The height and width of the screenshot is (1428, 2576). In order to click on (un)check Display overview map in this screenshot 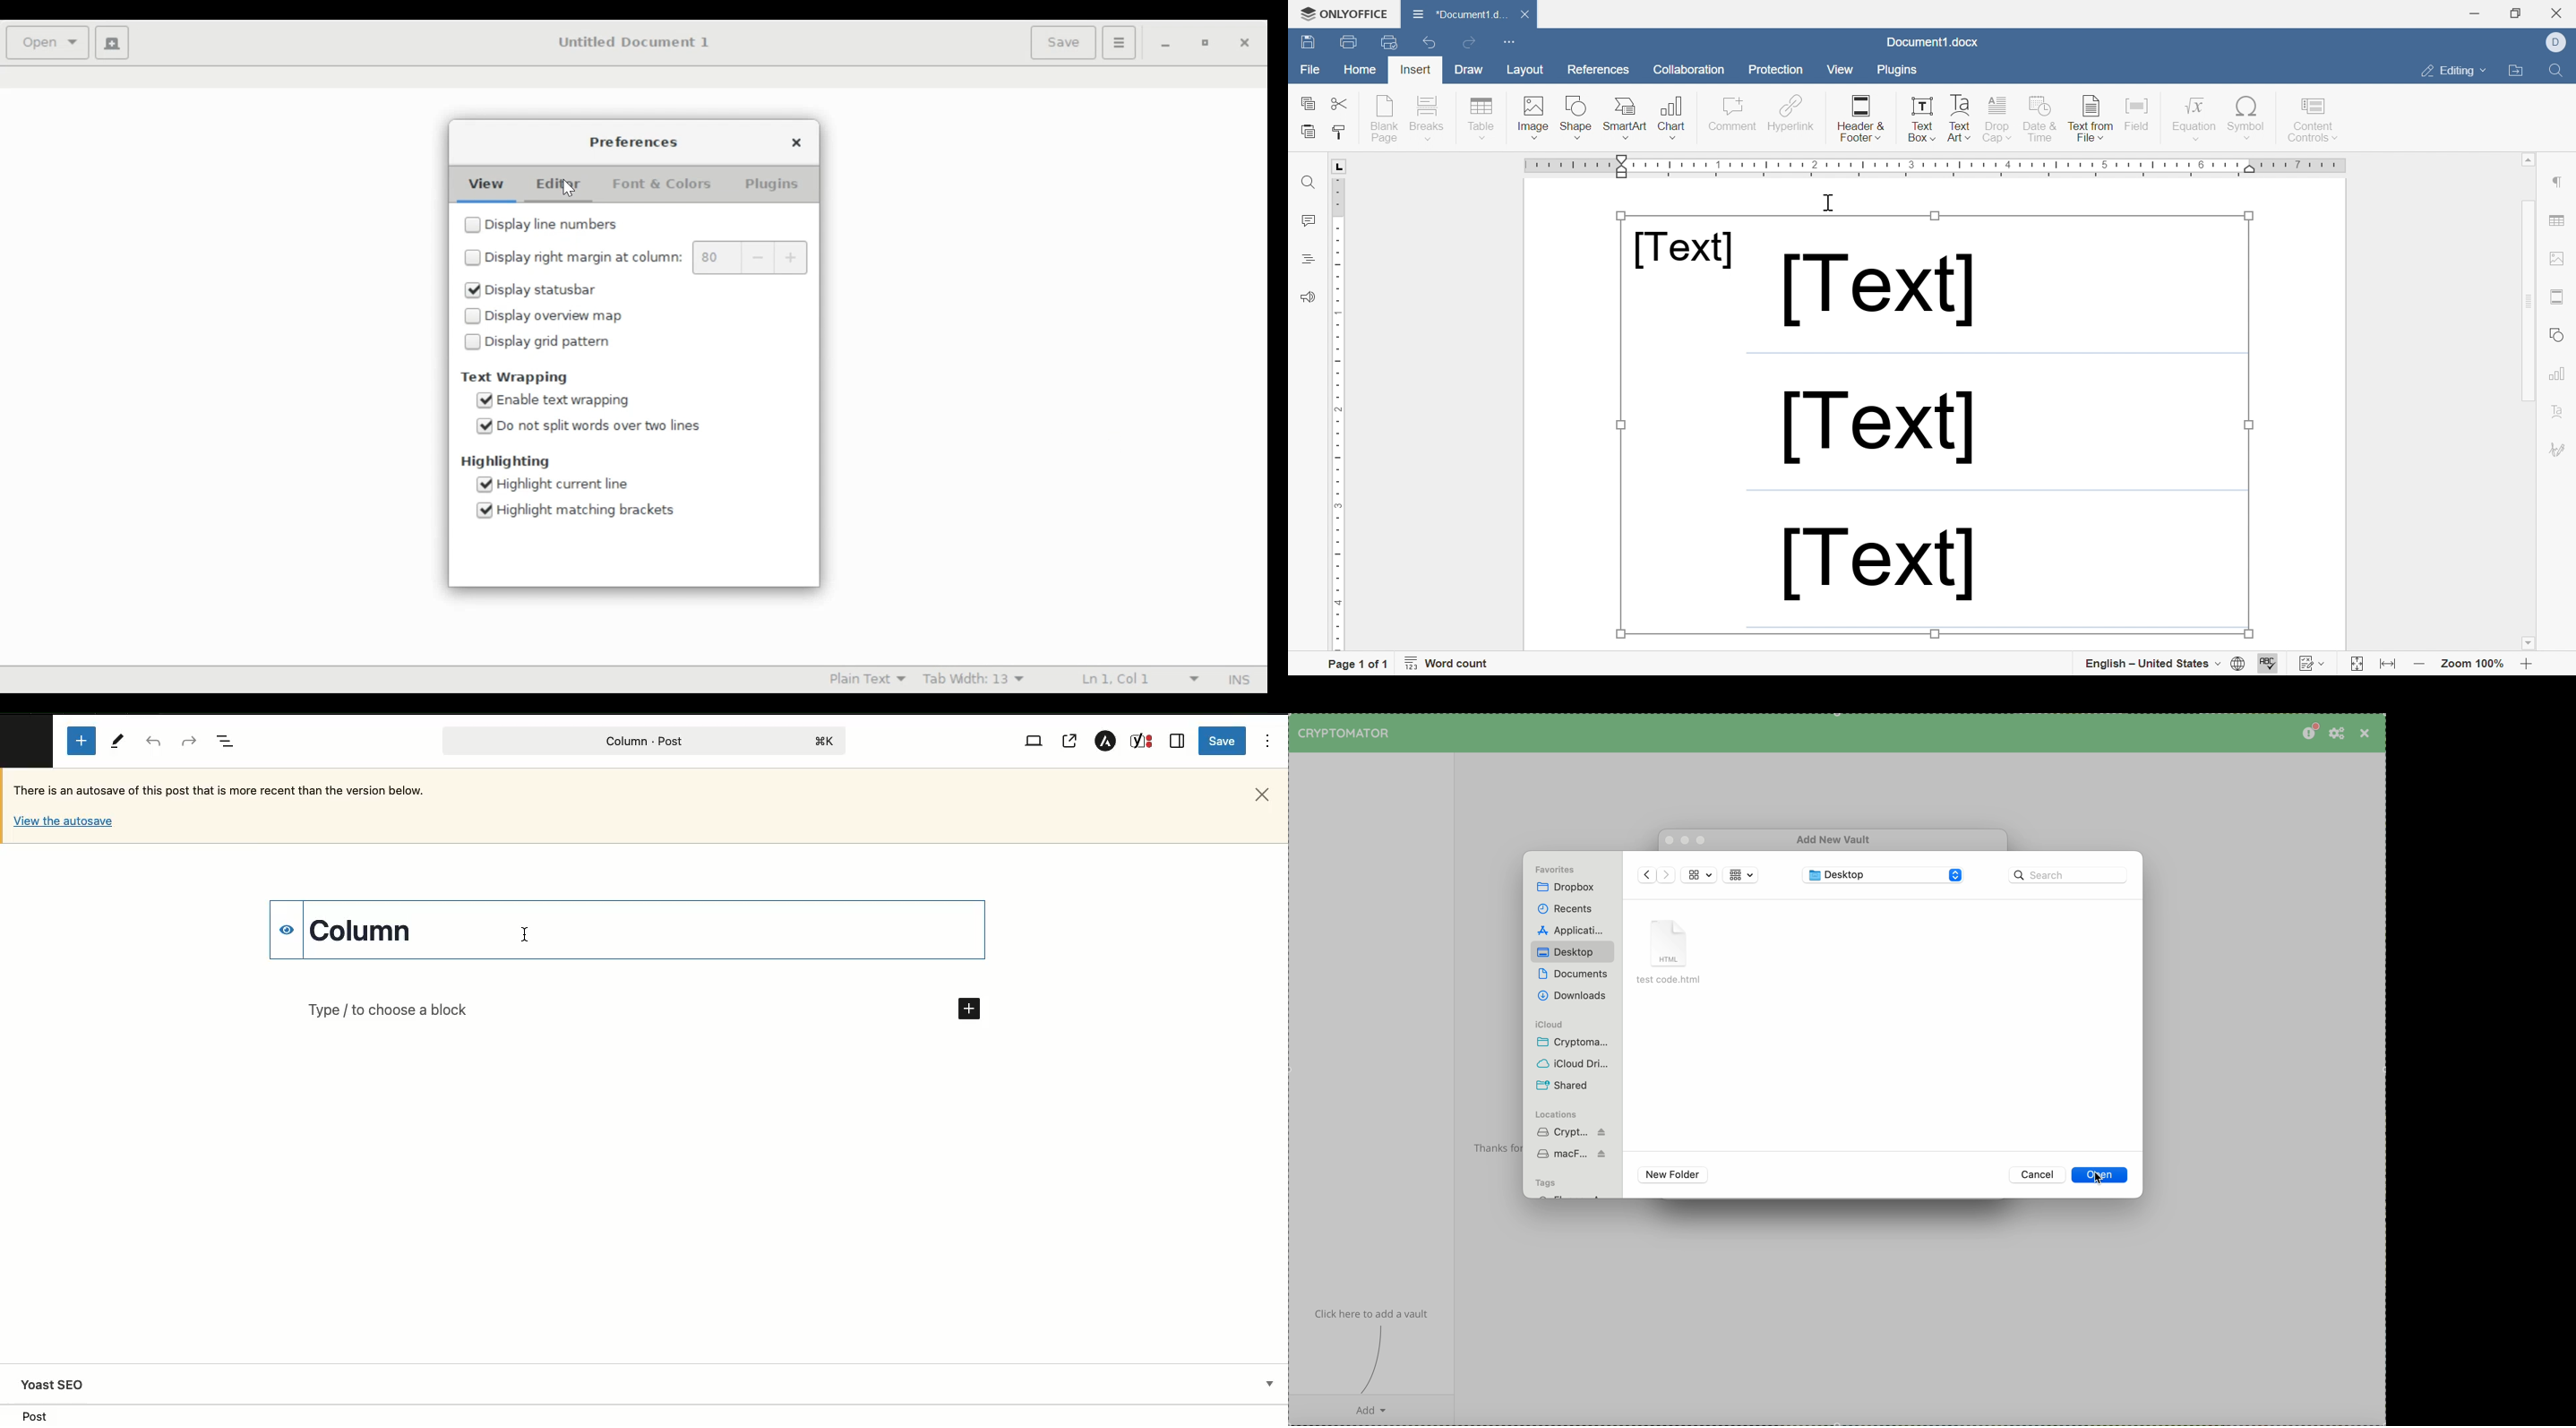, I will do `click(558, 317)`.